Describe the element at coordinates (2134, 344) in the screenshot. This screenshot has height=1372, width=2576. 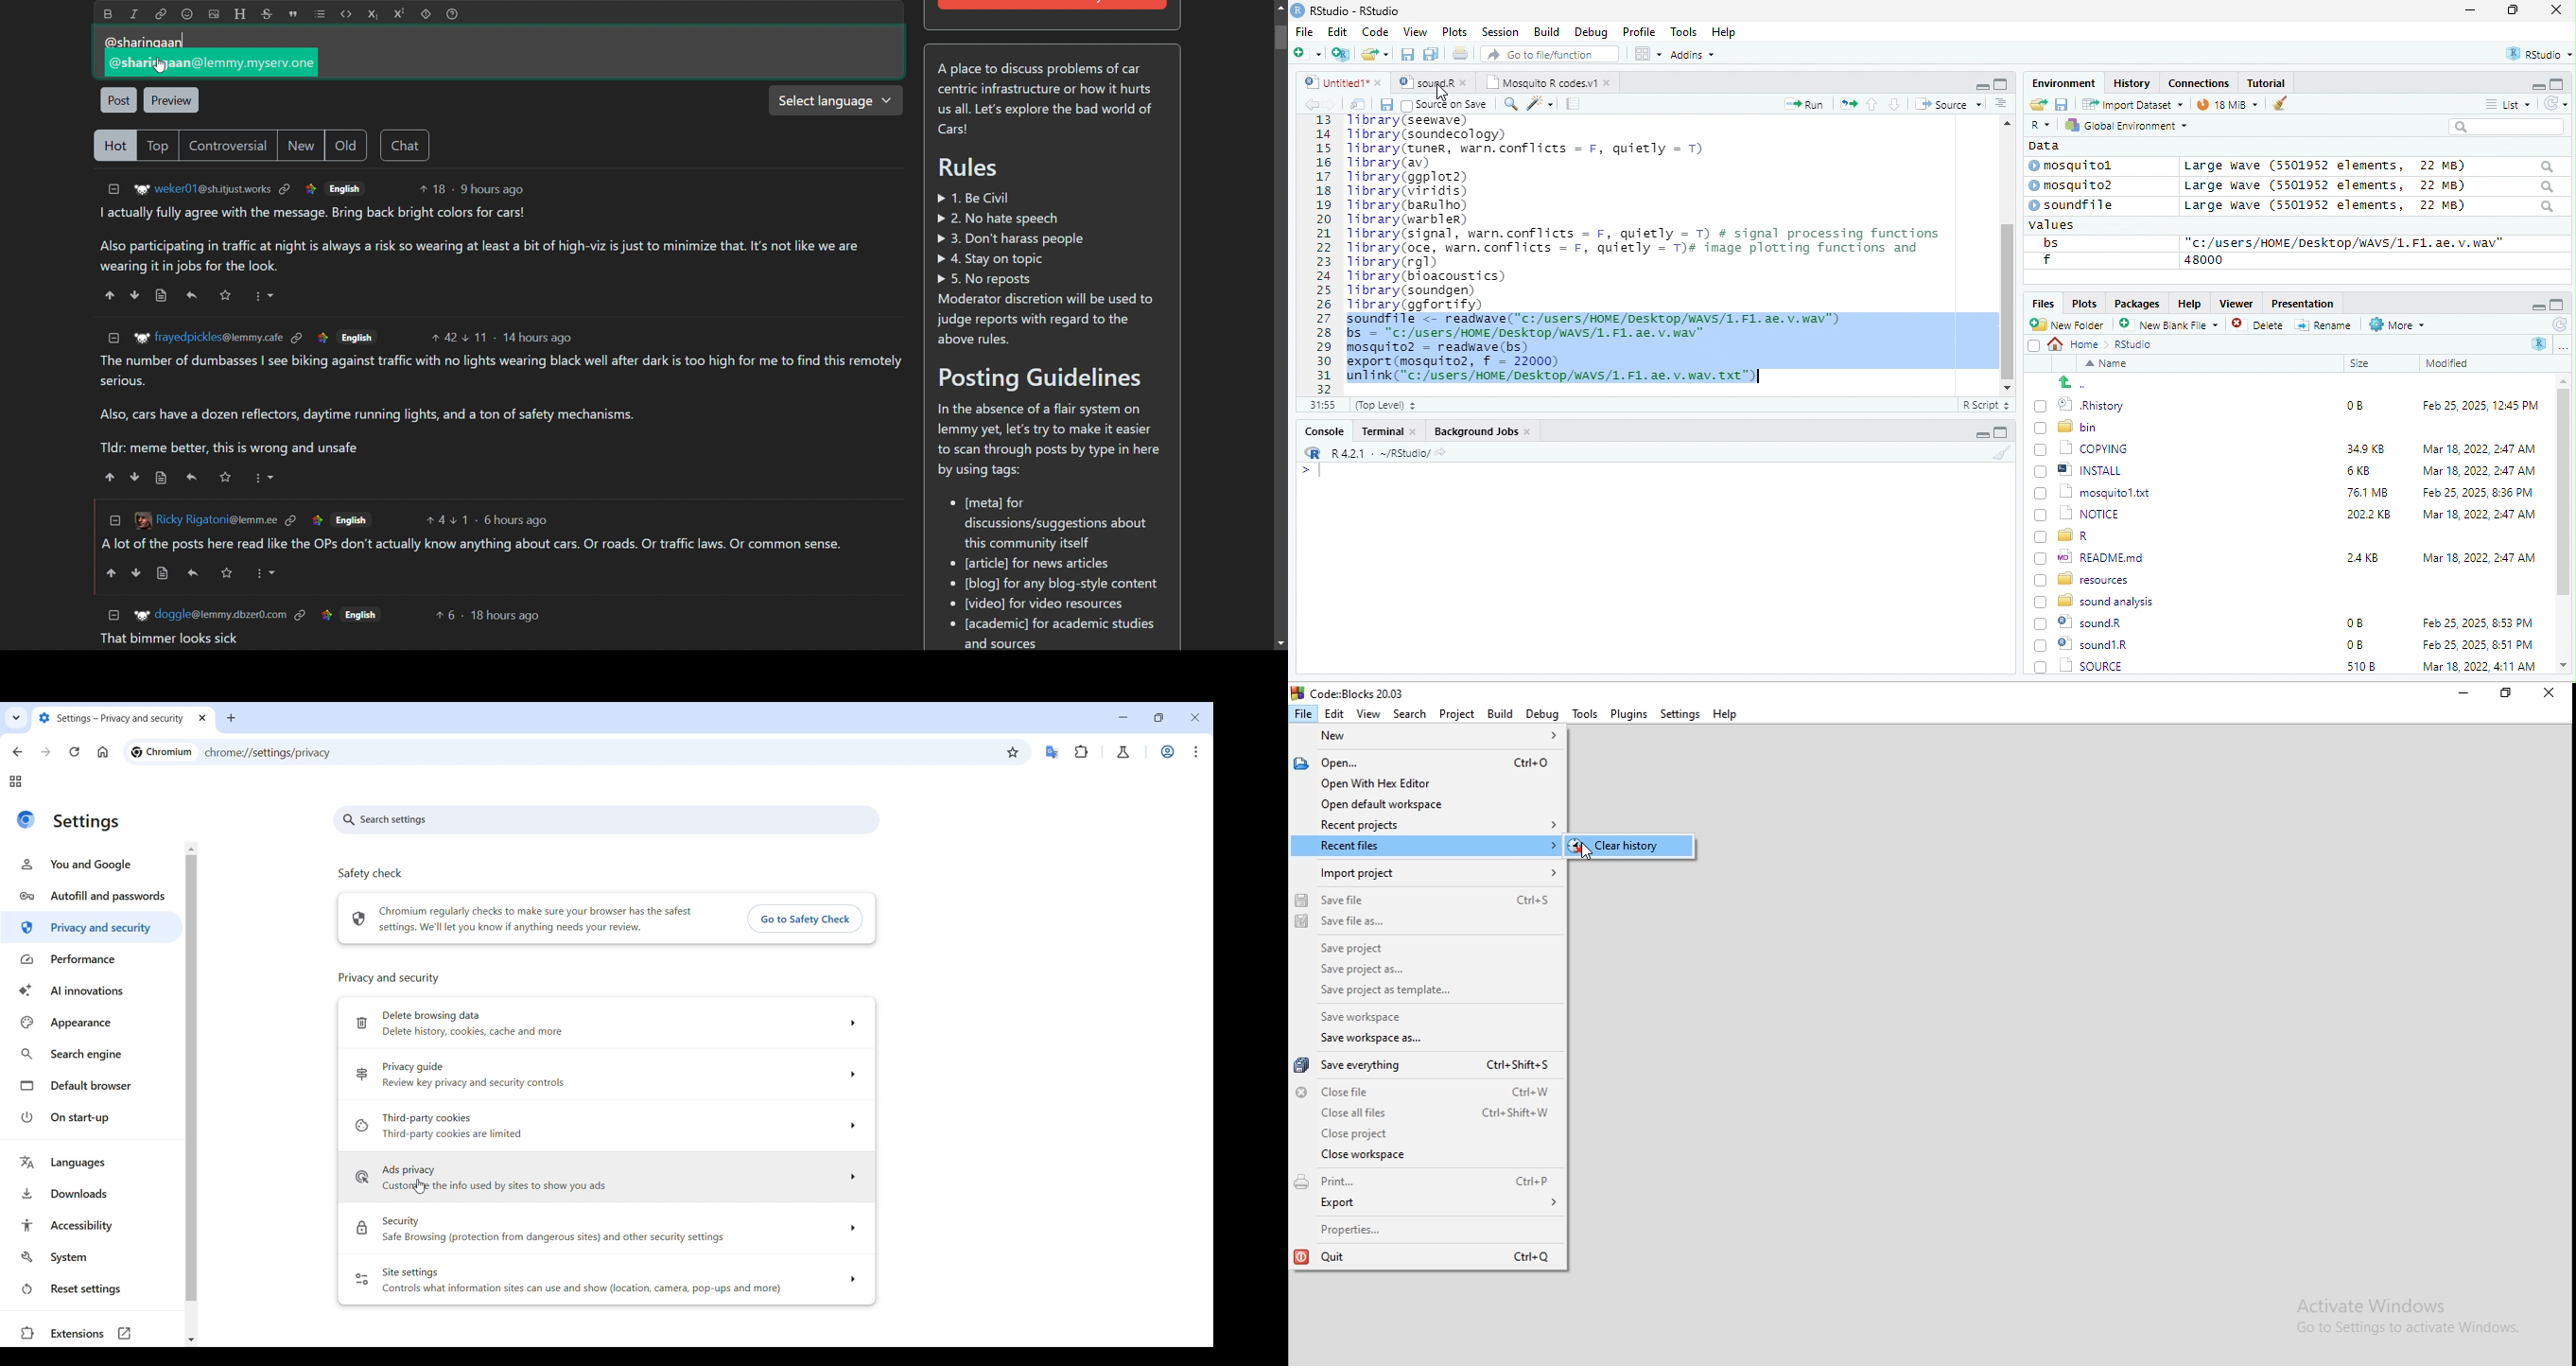
I see `Rstudio` at that location.